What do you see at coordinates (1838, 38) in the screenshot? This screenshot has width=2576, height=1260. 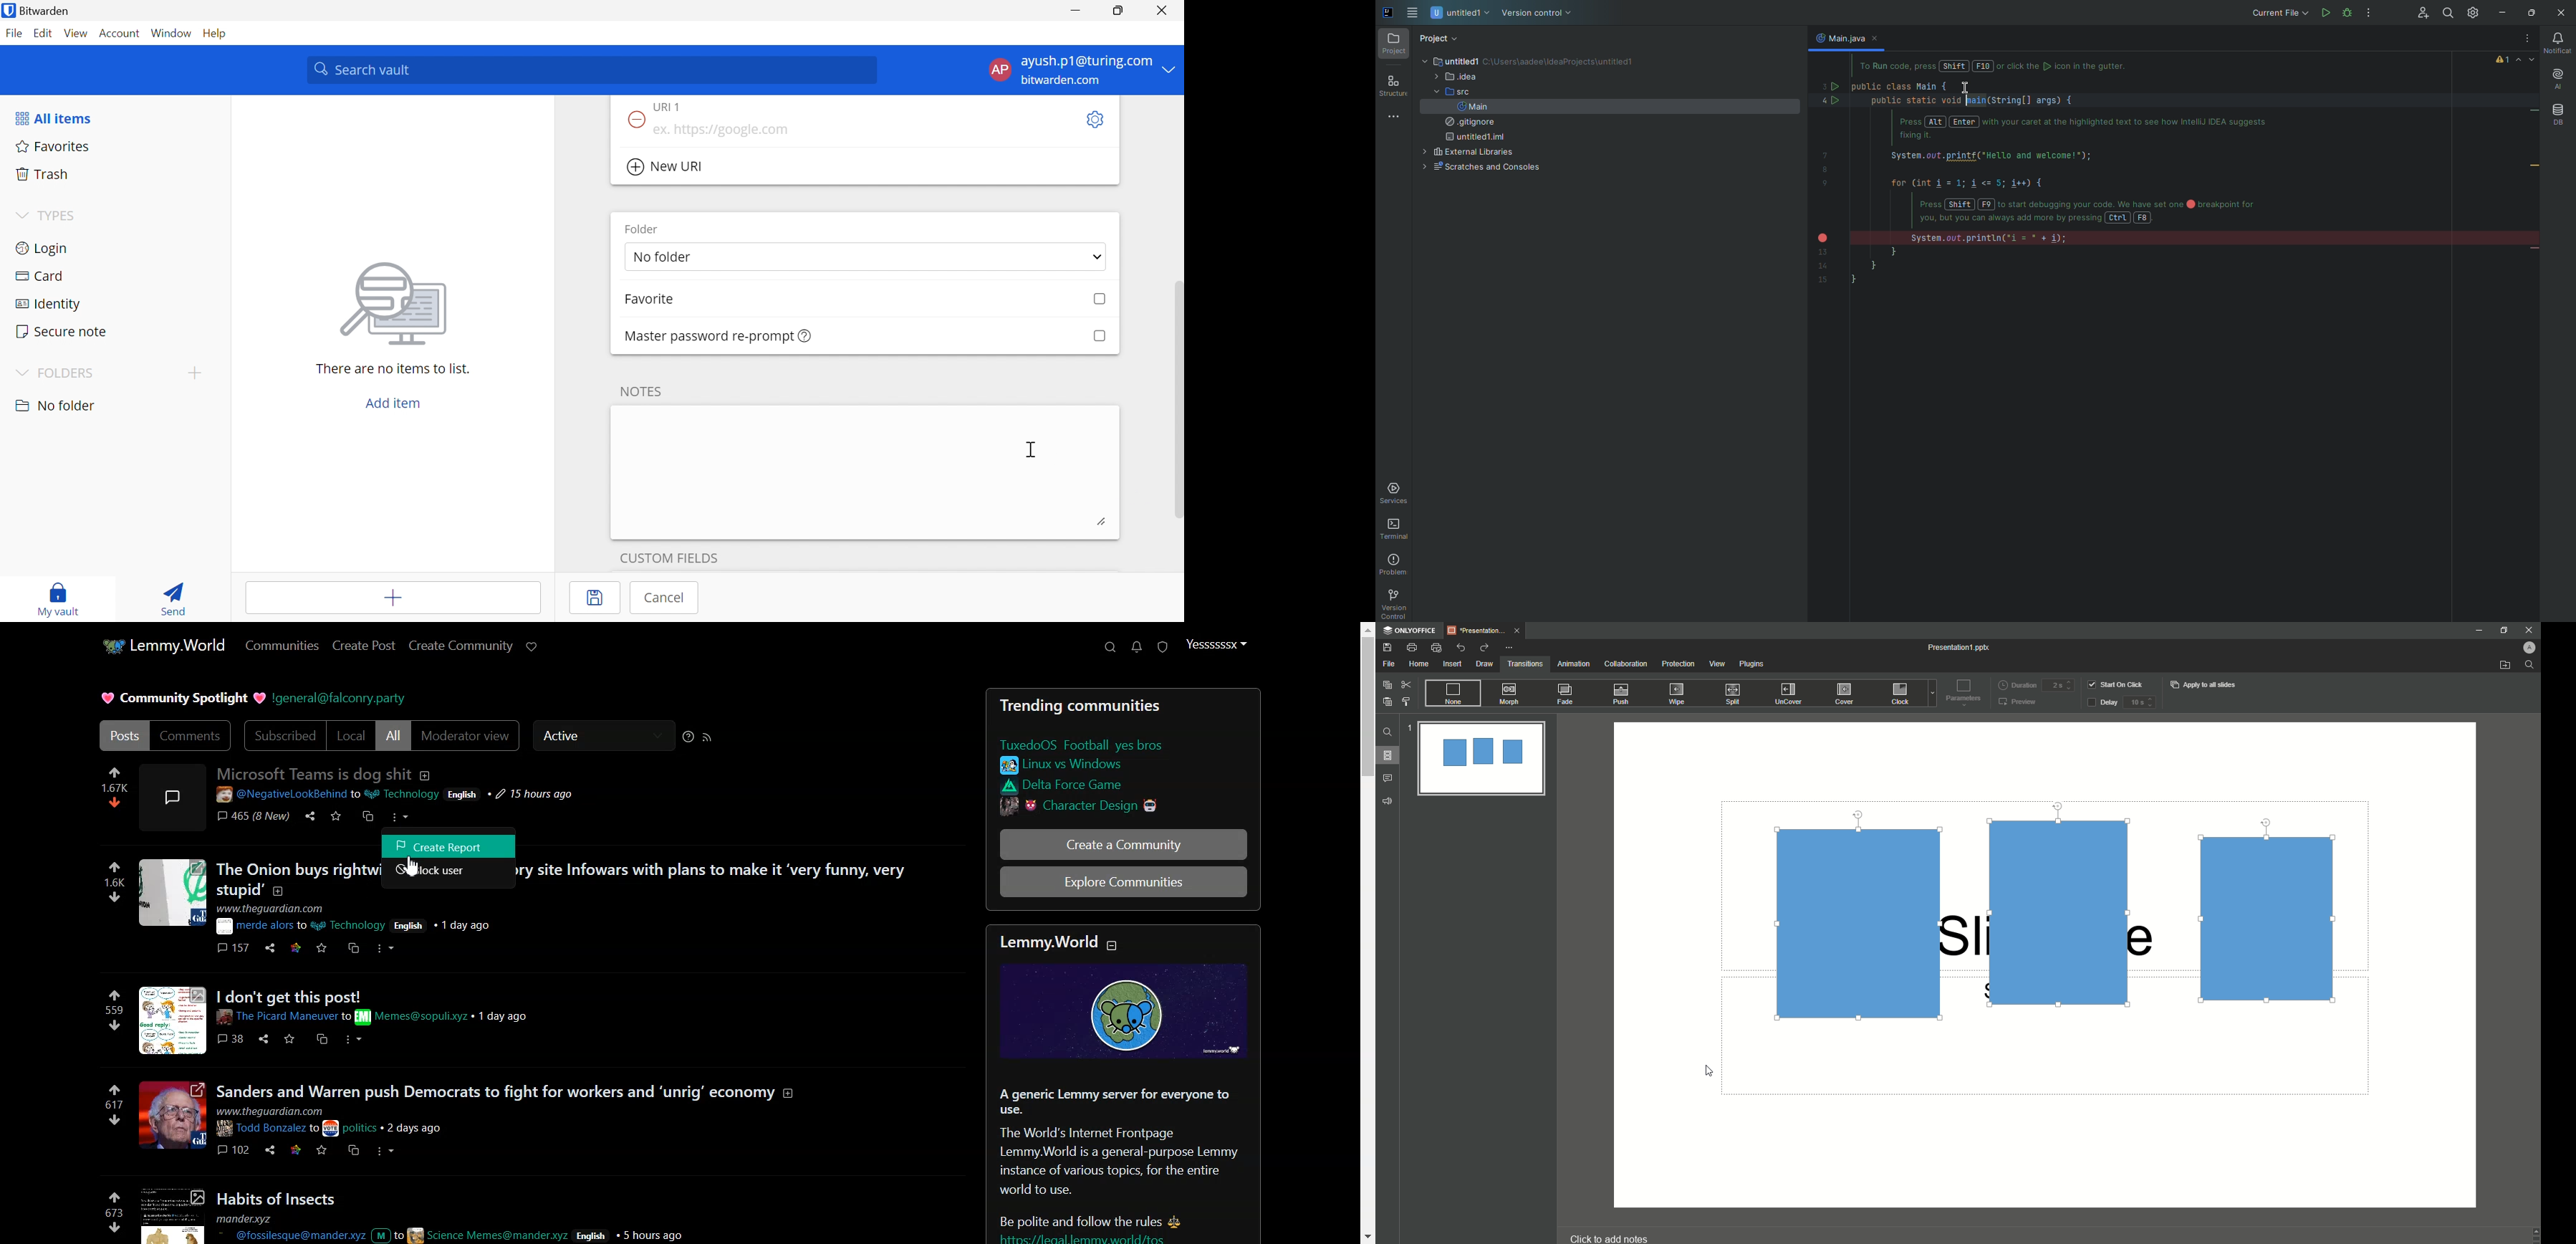 I see `Main.java` at bounding box center [1838, 38].